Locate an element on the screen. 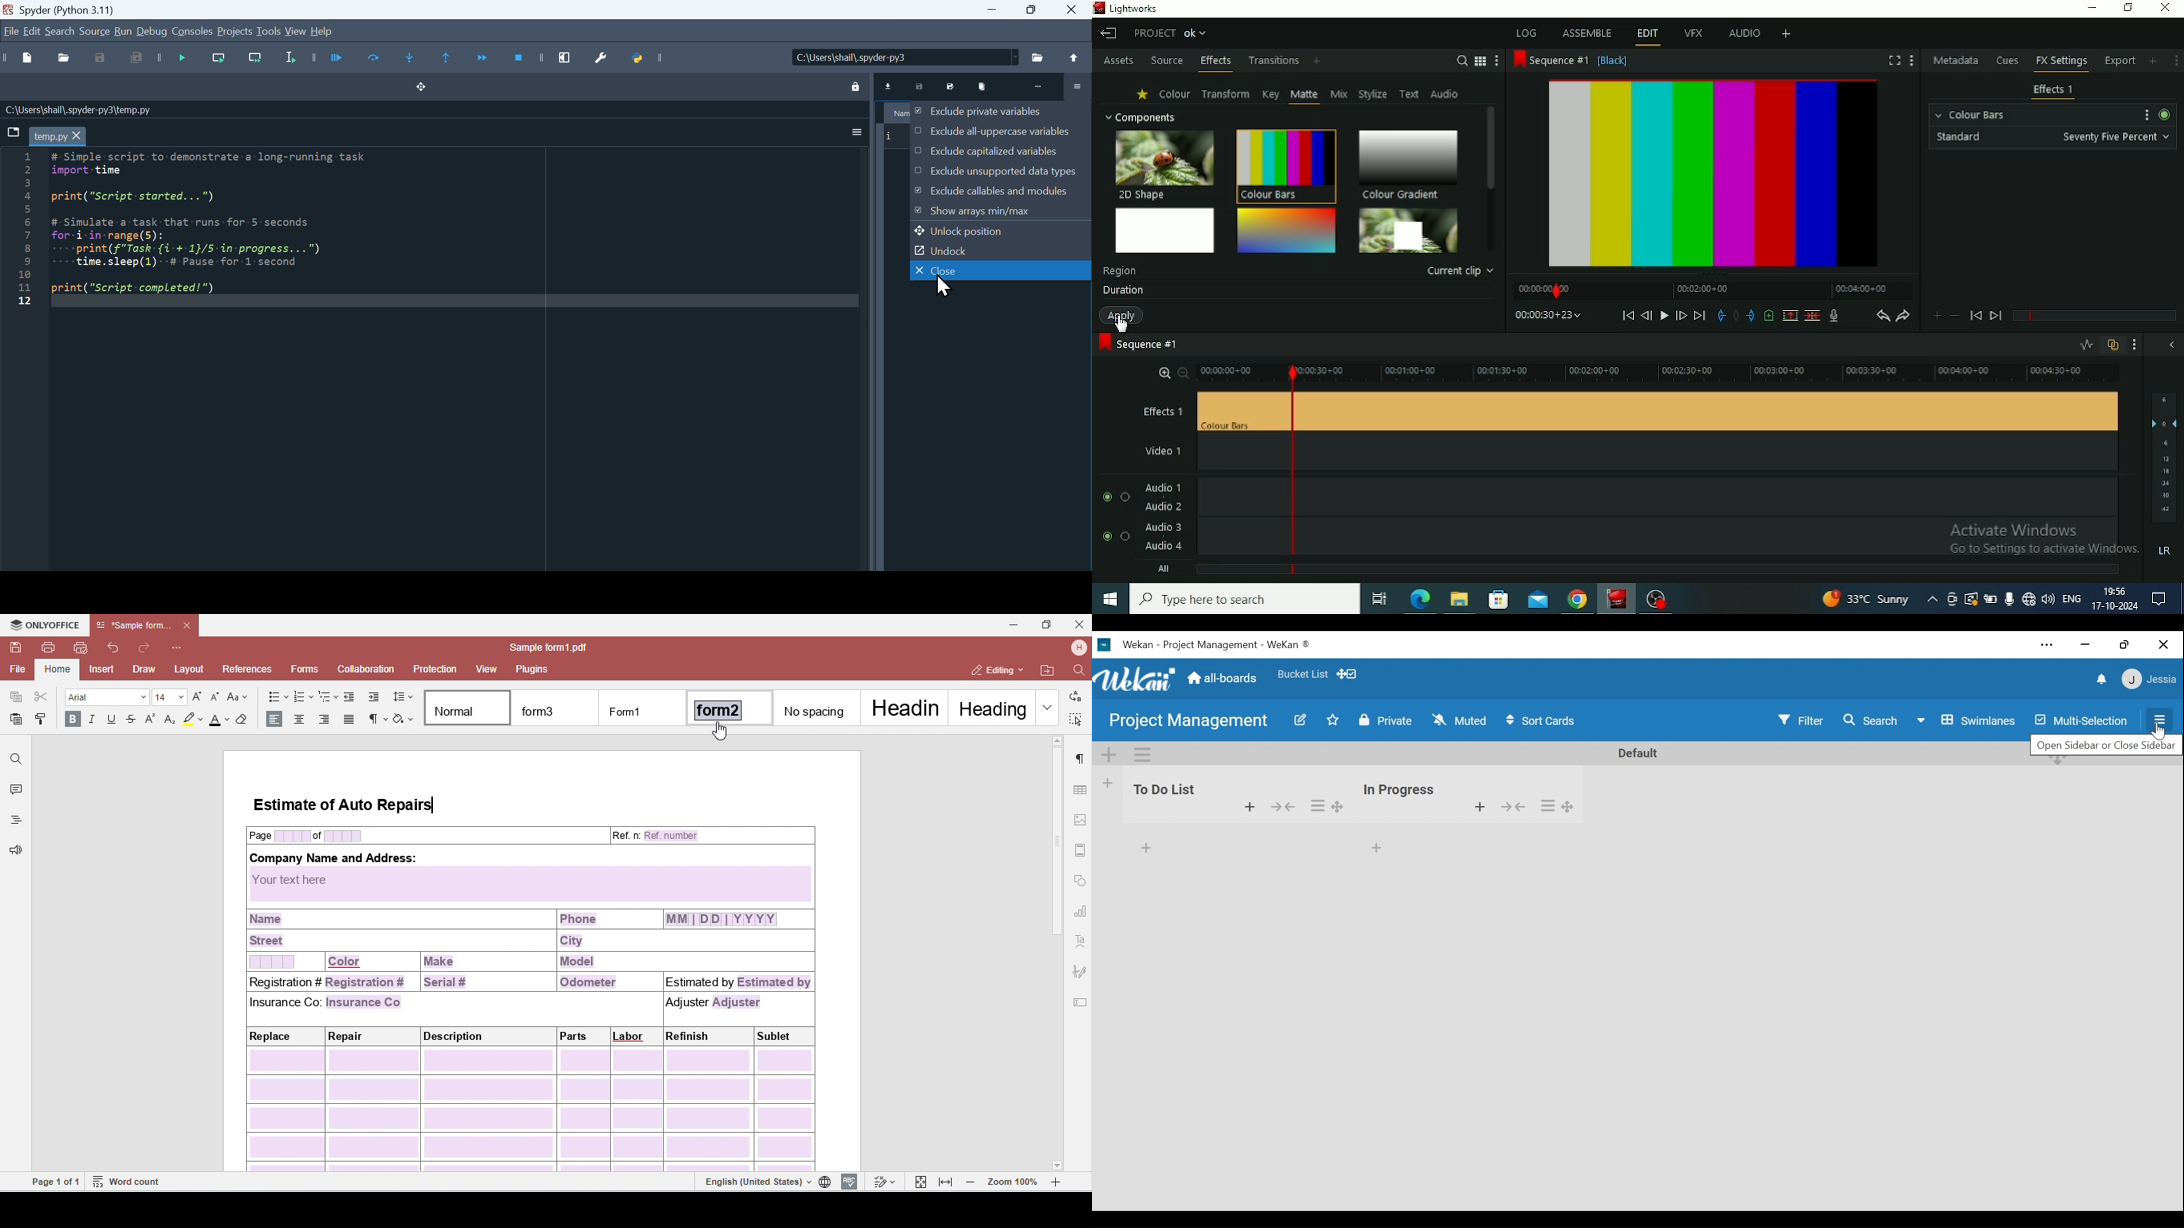 The image size is (2184, 1232). Run files is located at coordinates (338, 60).